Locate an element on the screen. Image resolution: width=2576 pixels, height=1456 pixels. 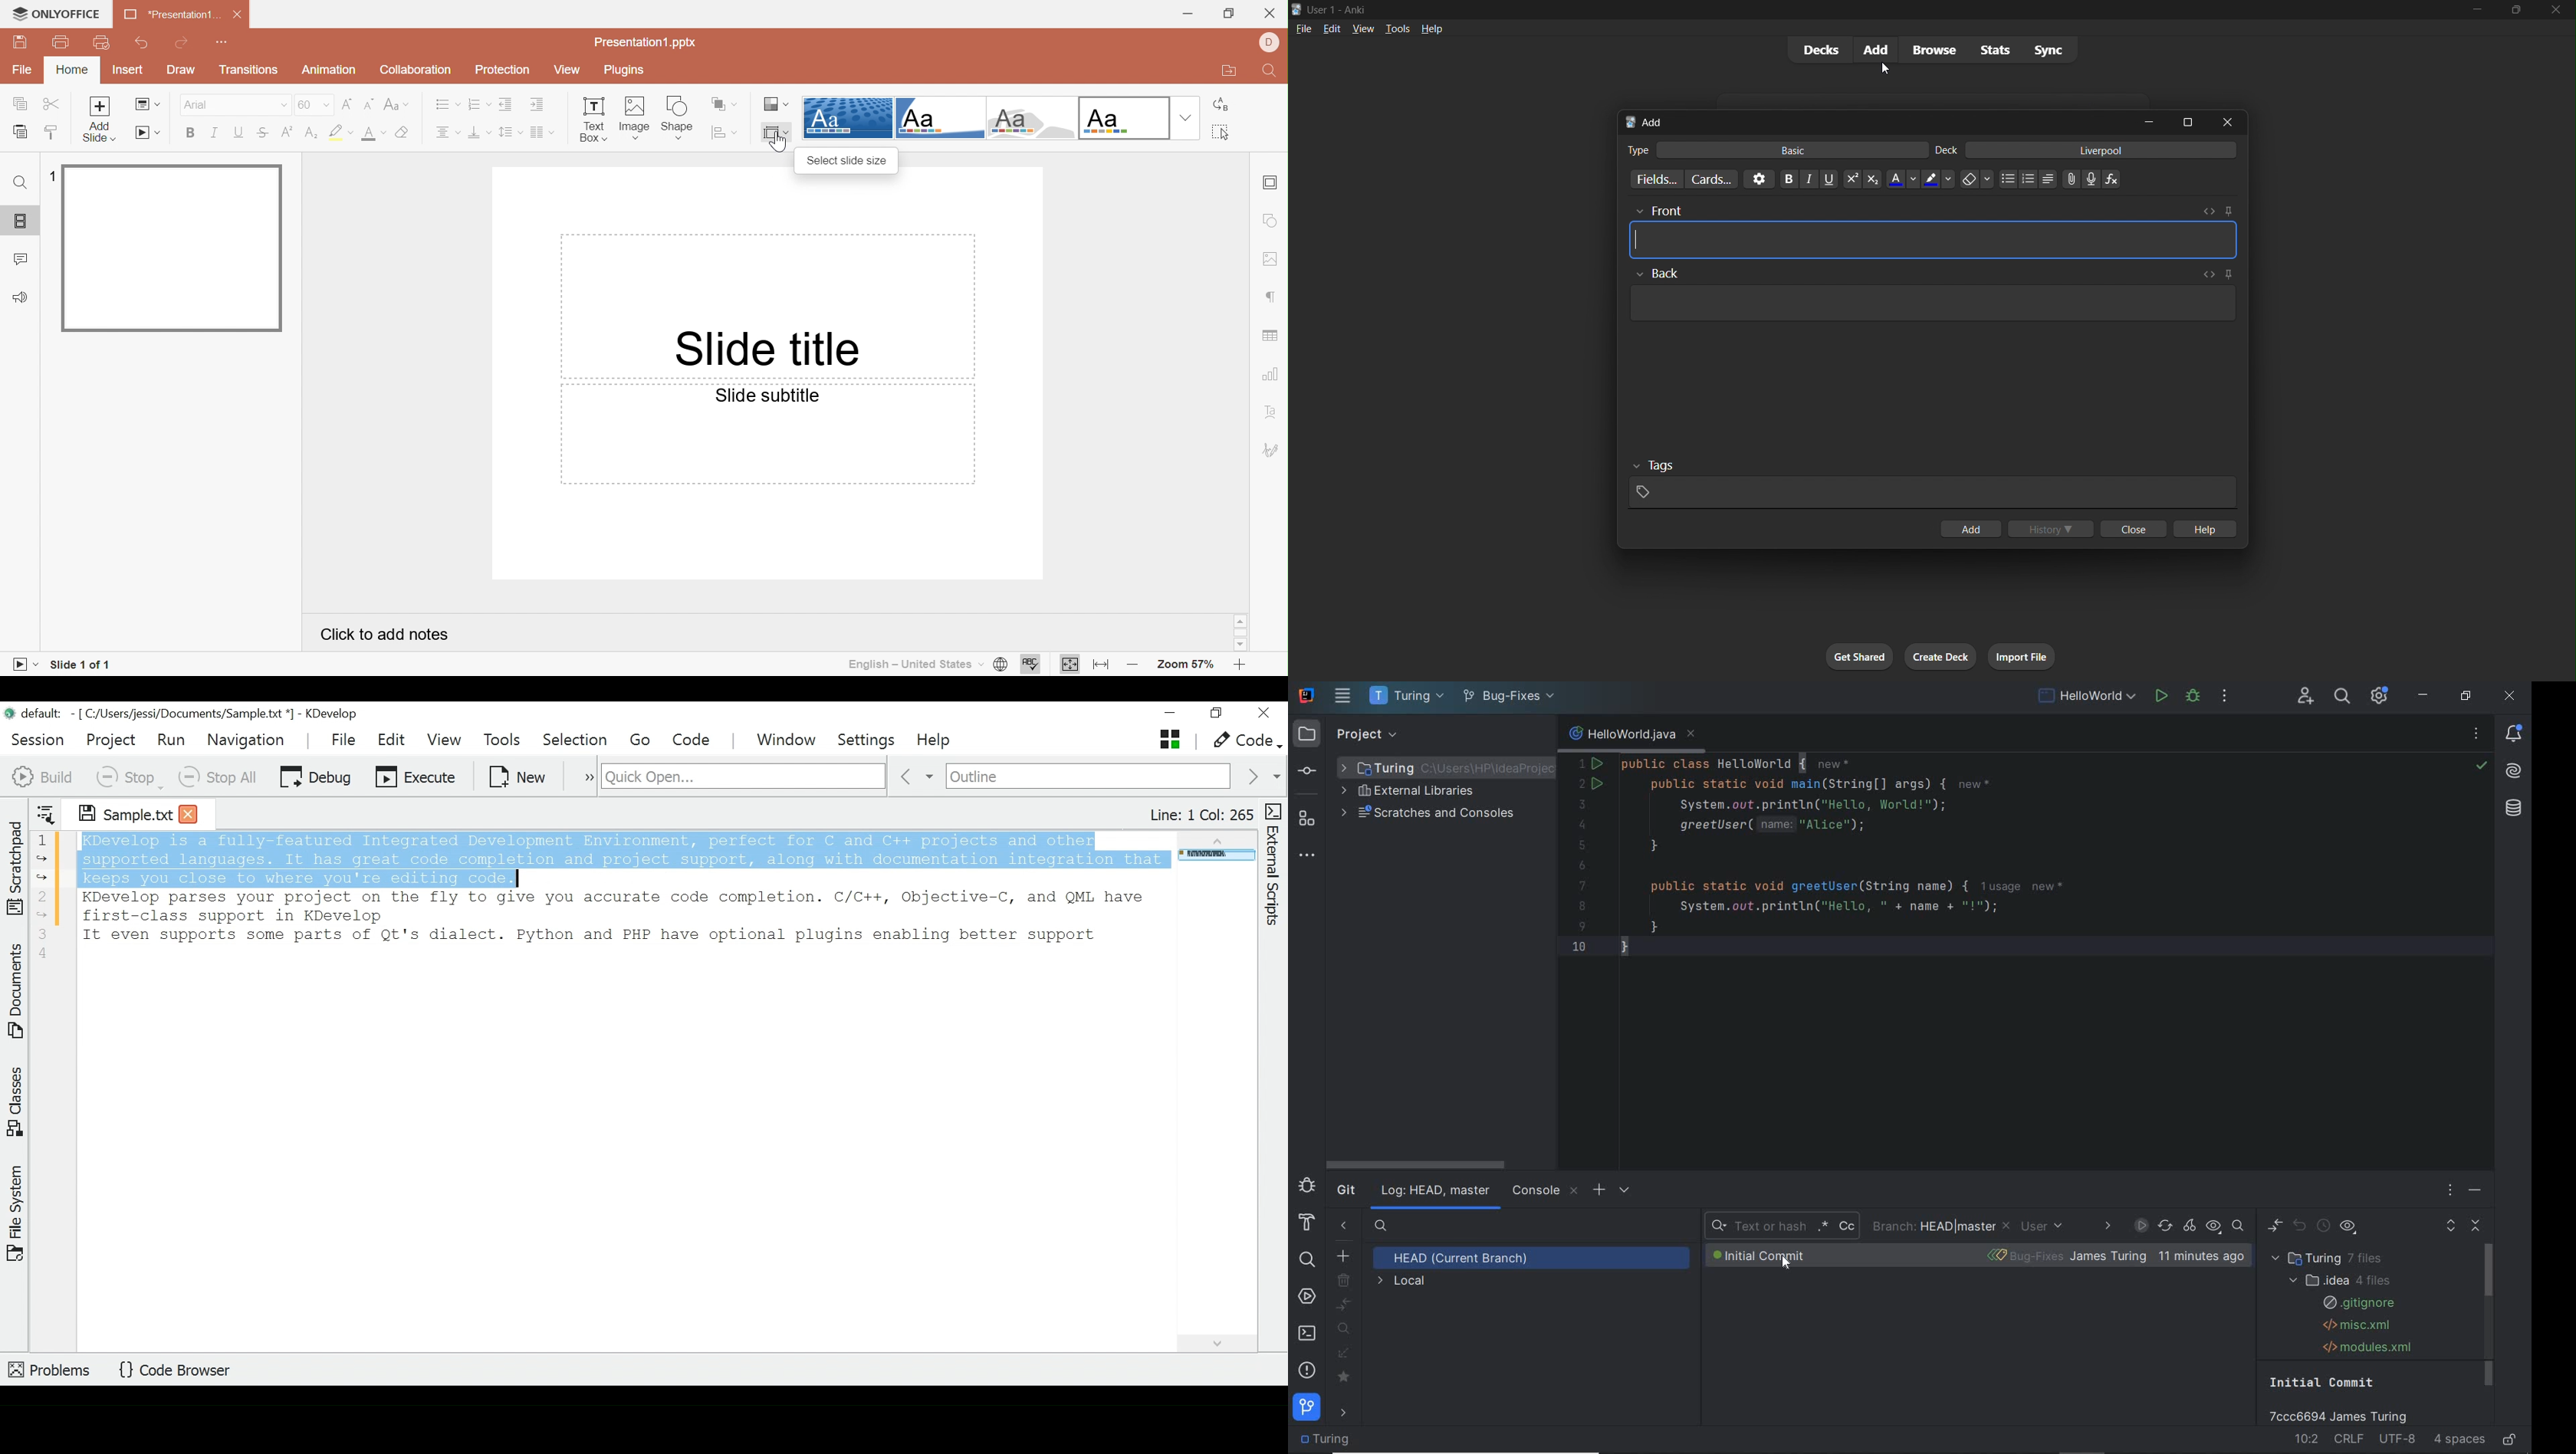
minimize is located at coordinates (2144, 121).